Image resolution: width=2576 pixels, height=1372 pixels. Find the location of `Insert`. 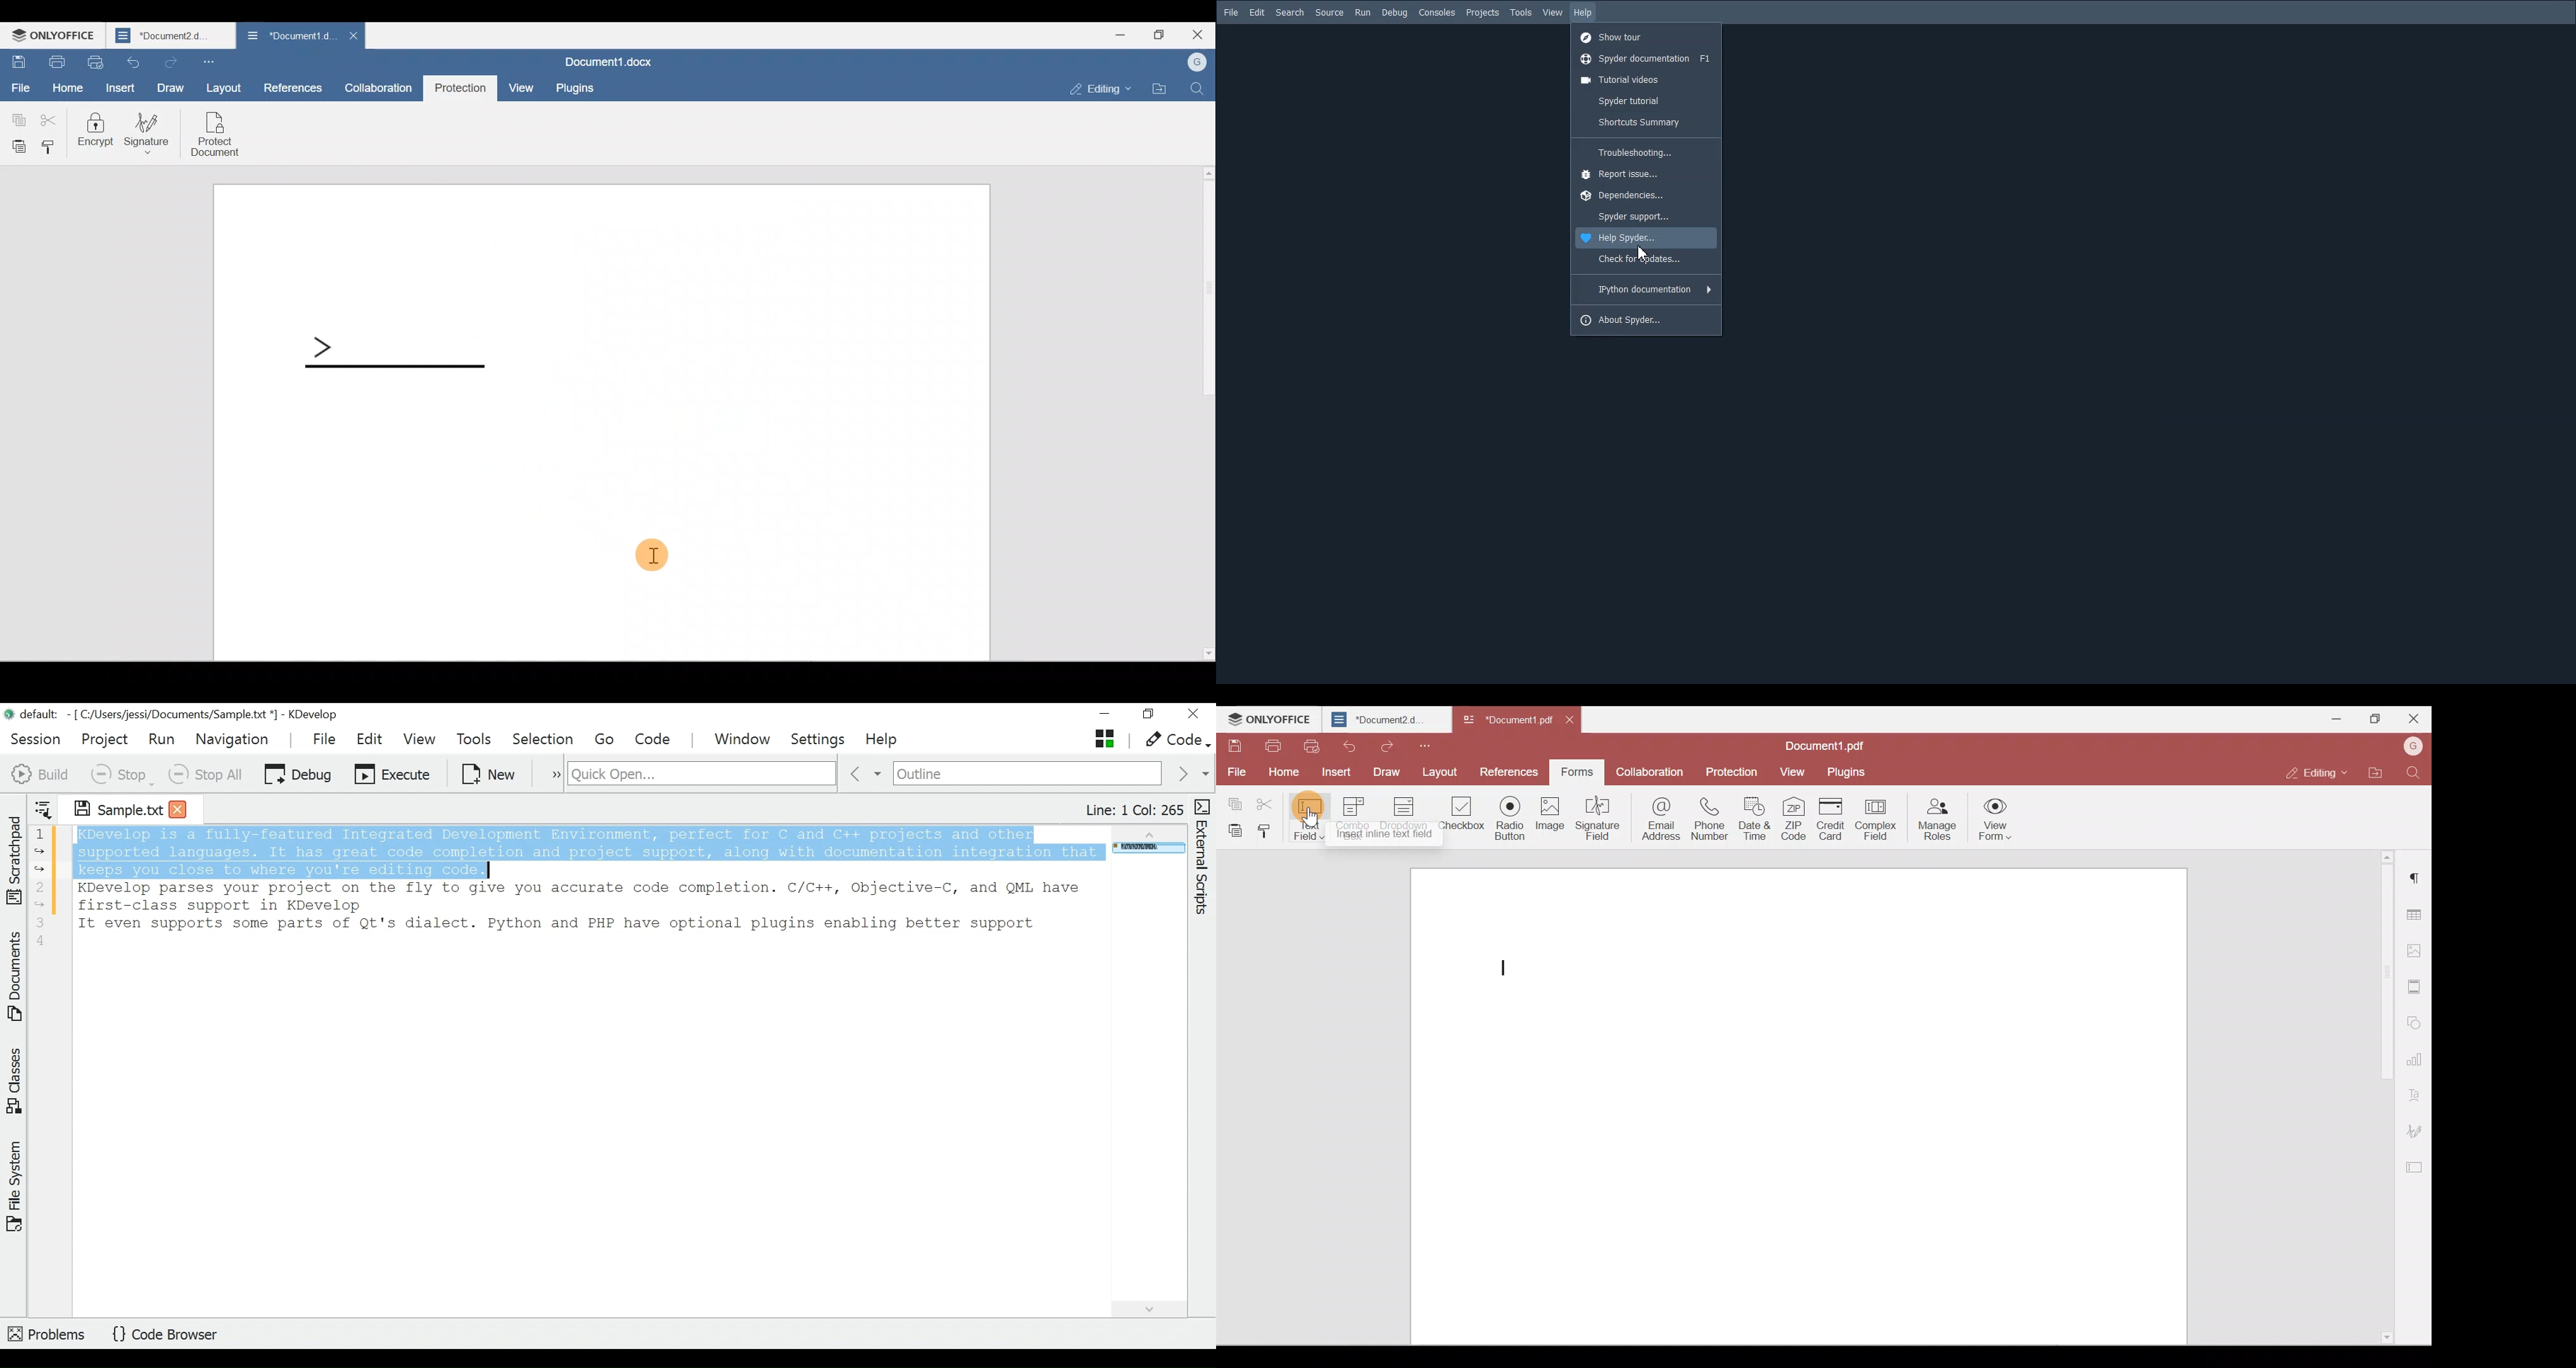

Insert is located at coordinates (122, 87).